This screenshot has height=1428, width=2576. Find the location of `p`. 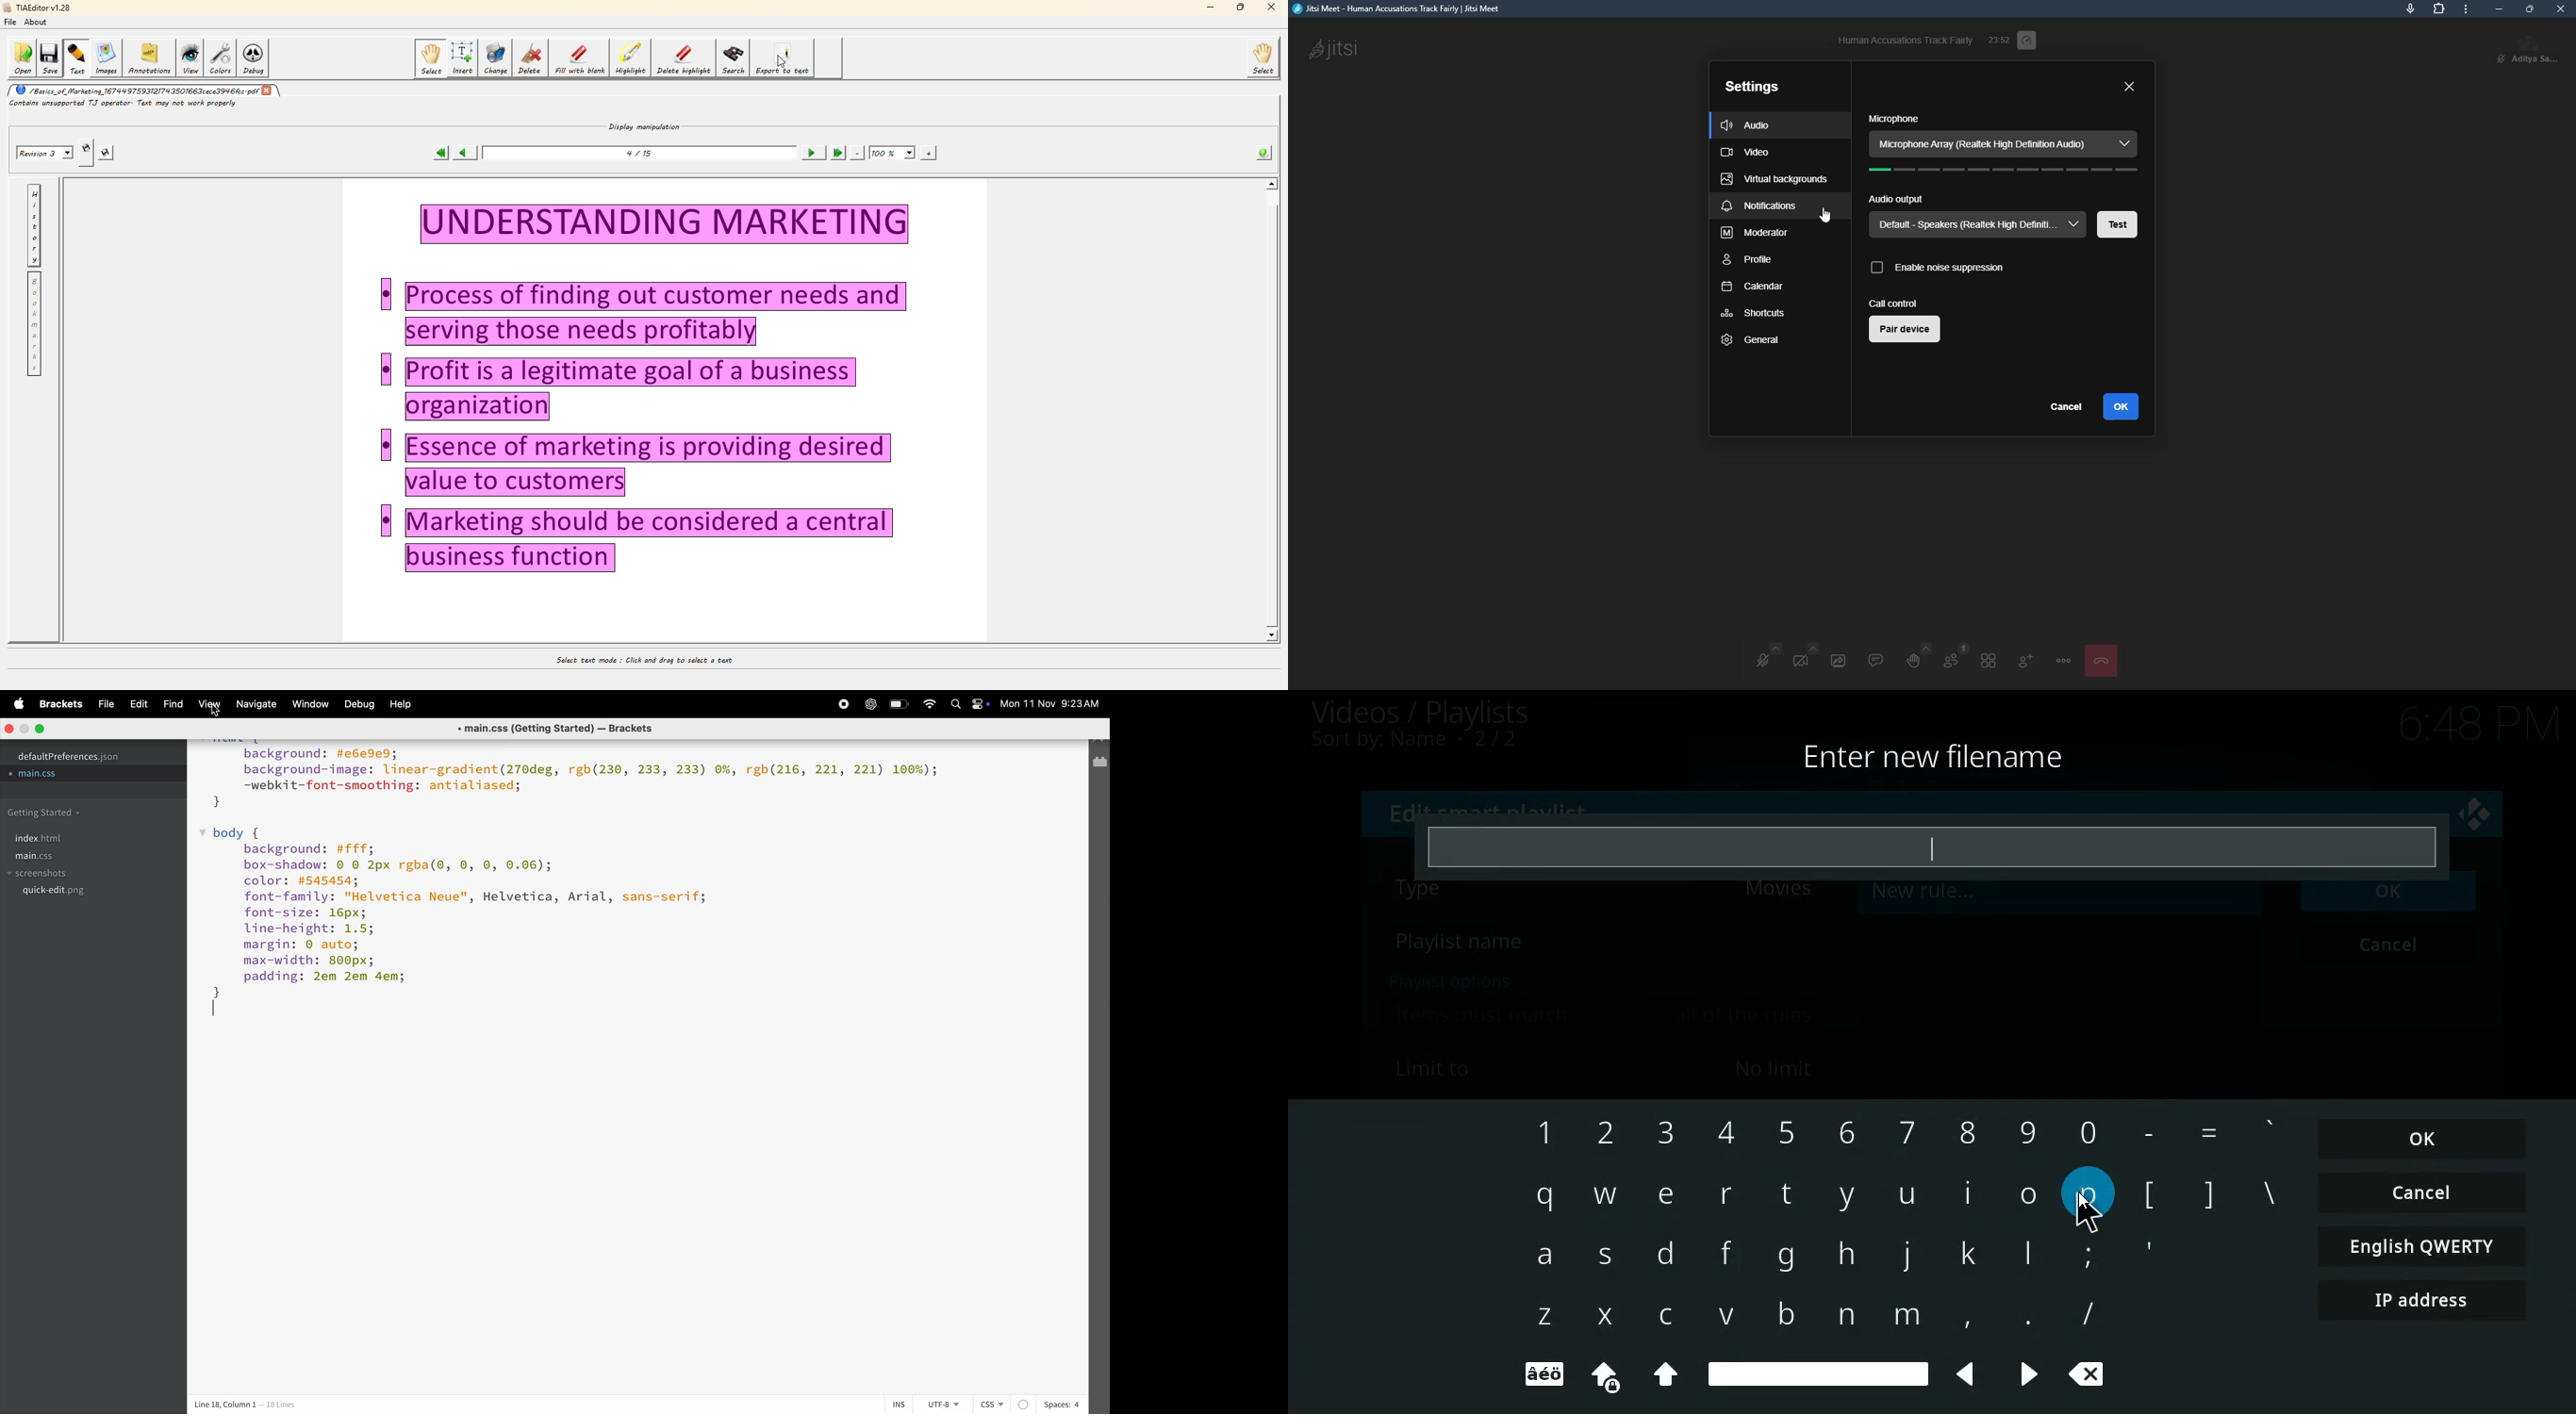

p is located at coordinates (2089, 1194).